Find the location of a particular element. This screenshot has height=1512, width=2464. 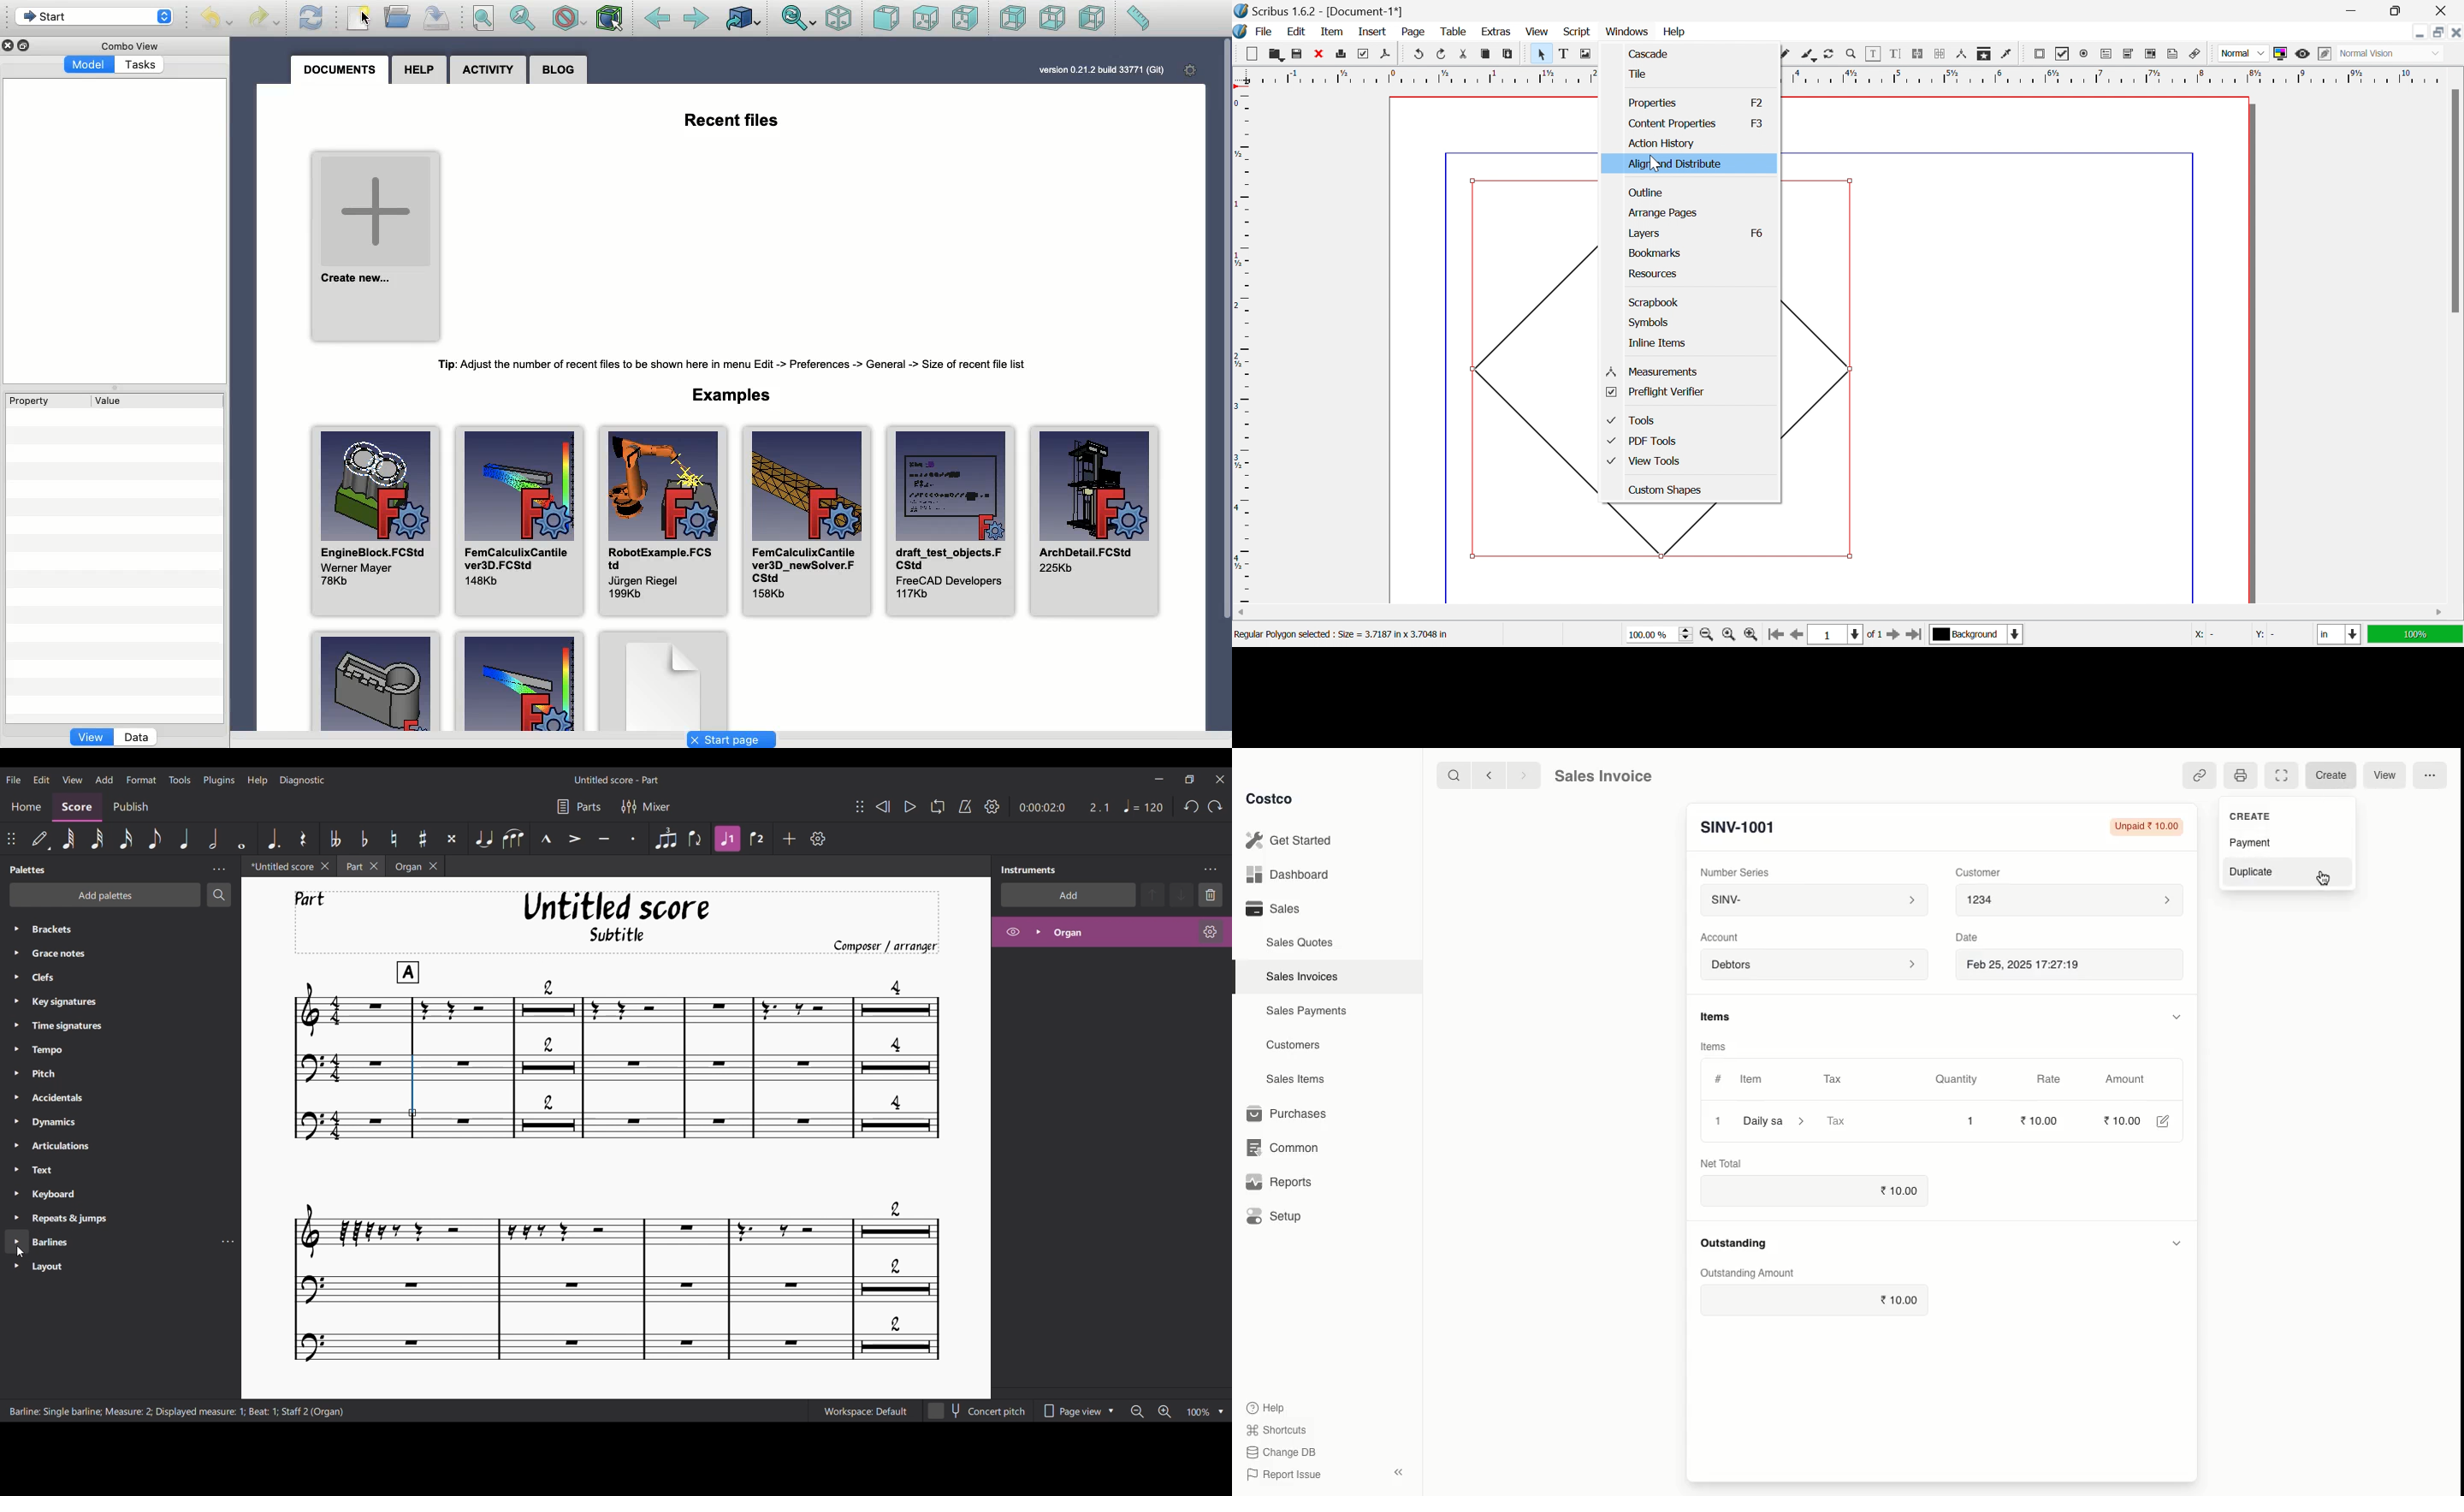

Scroll bar is located at coordinates (2454, 200).